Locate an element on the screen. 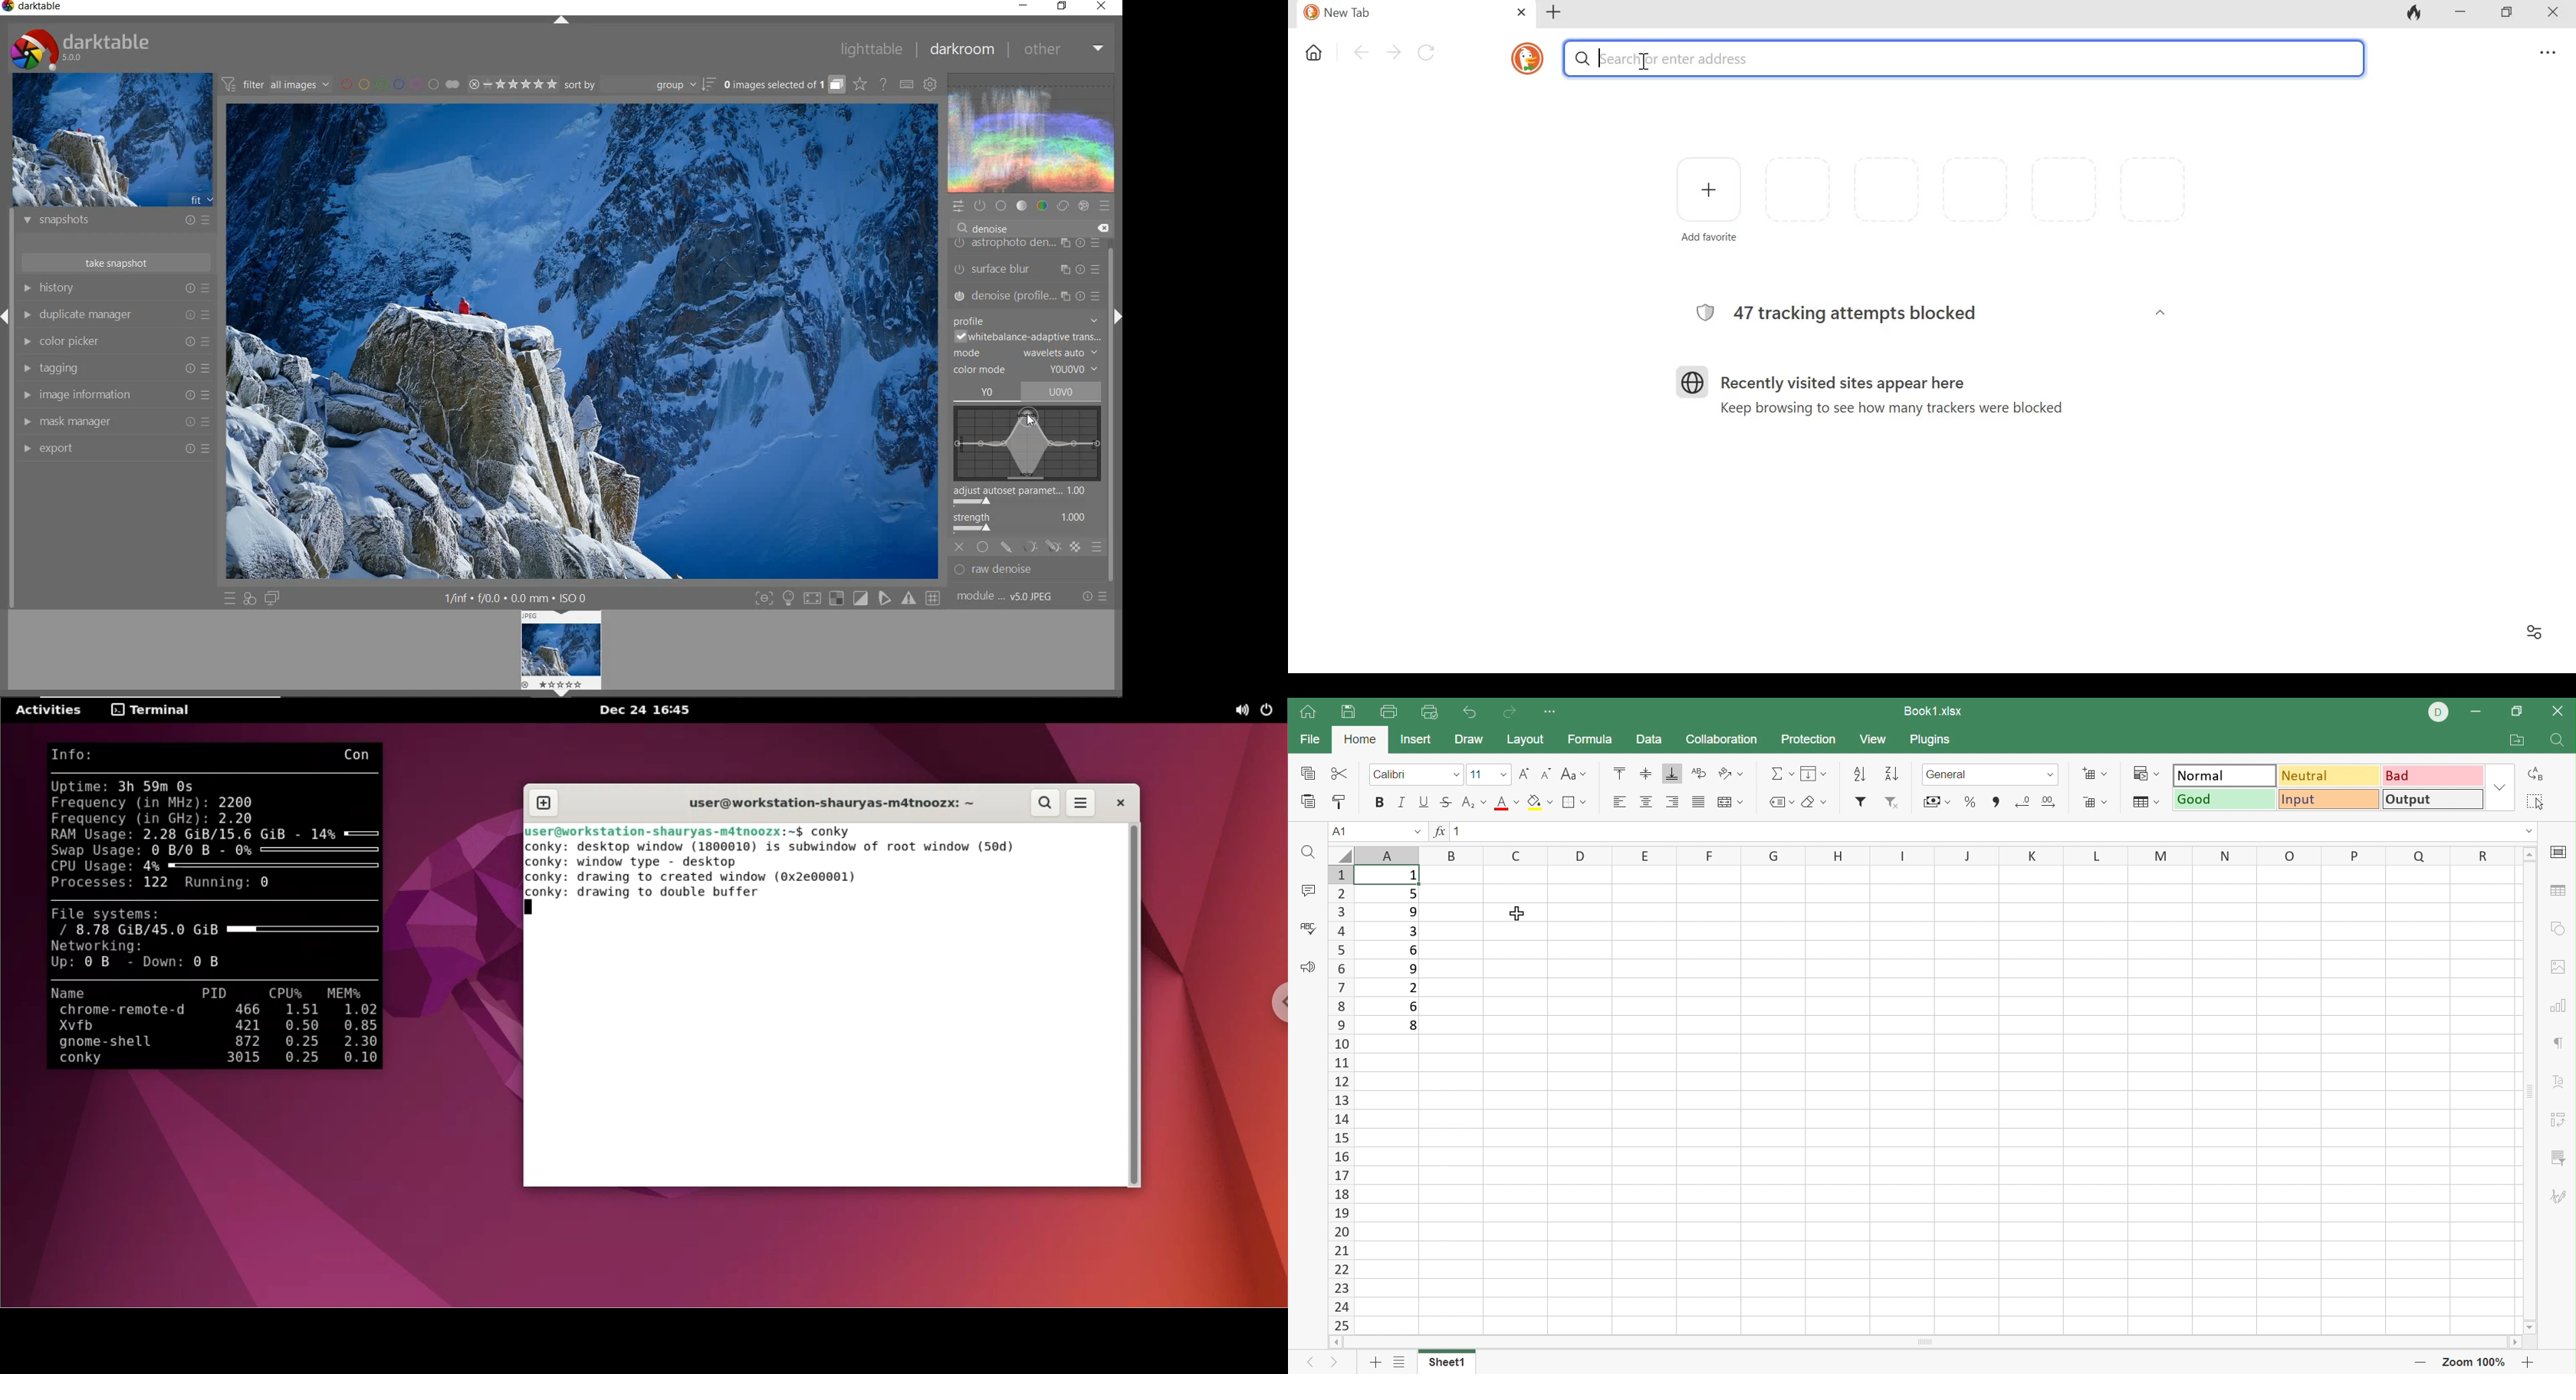 Image resolution: width=2576 pixels, height=1400 pixels. Table settings is located at coordinates (2559, 891).